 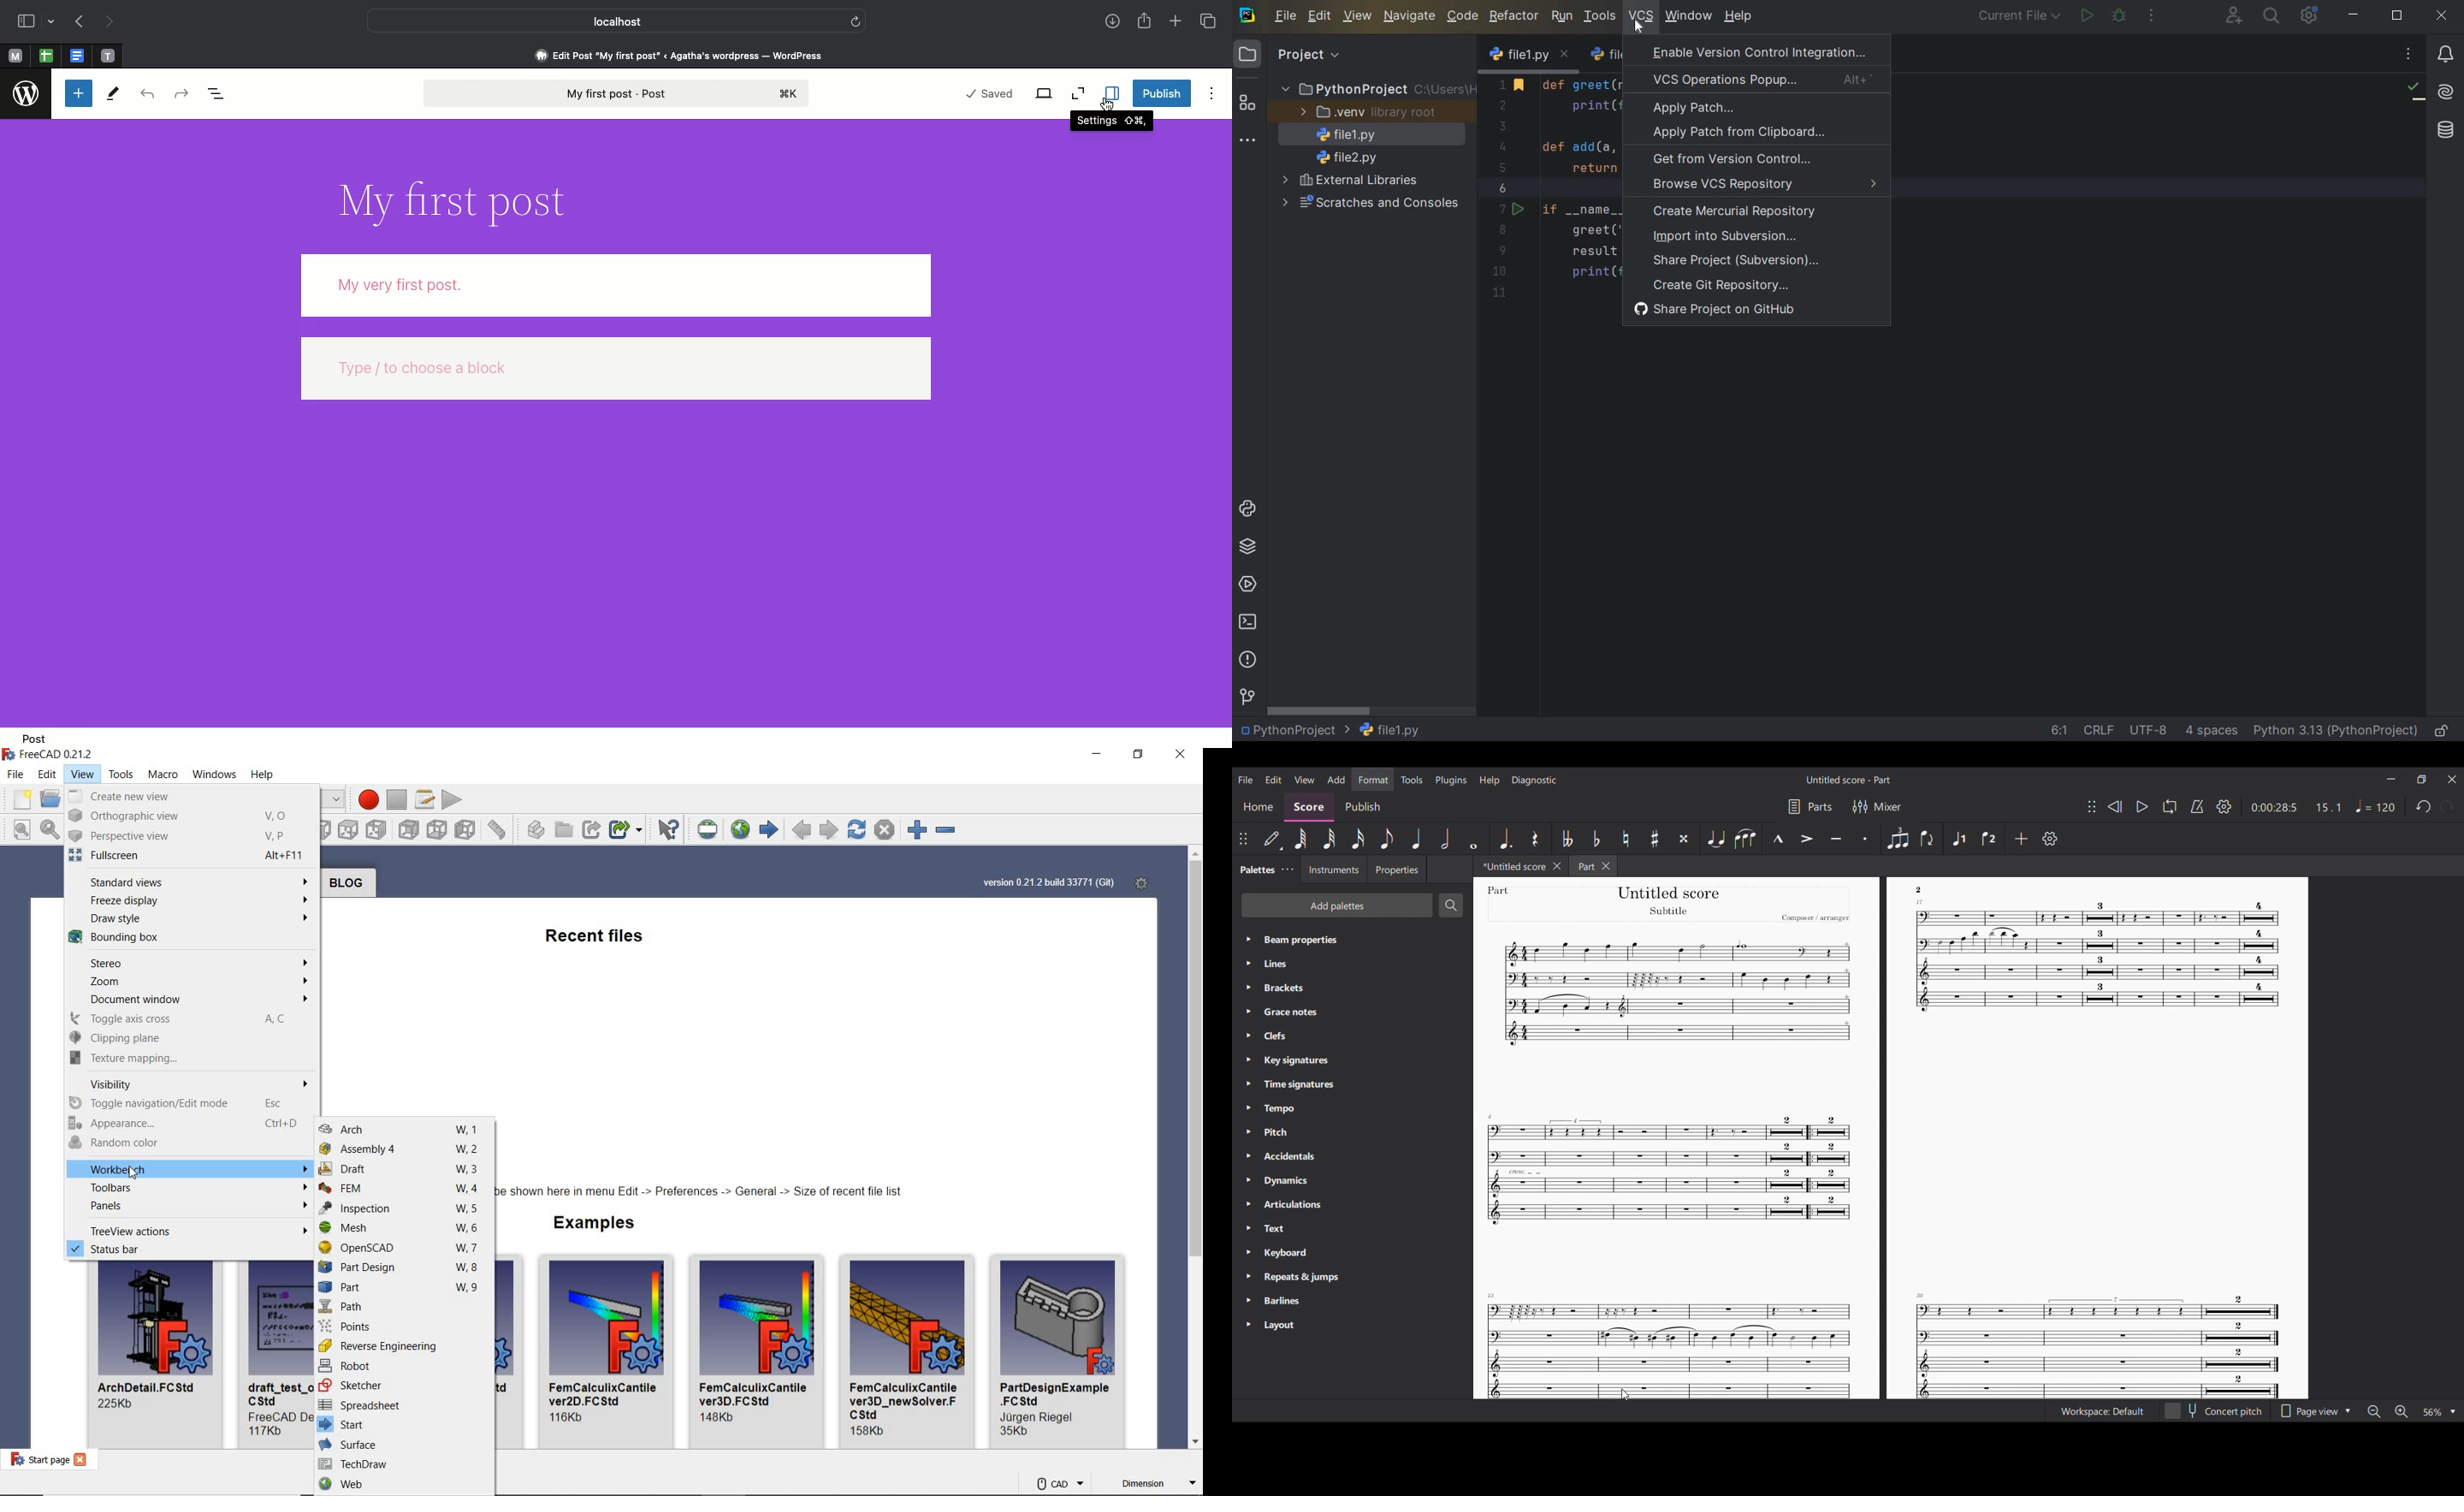 What do you see at coordinates (1176, 22) in the screenshot?
I see `Add new tab` at bounding box center [1176, 22].